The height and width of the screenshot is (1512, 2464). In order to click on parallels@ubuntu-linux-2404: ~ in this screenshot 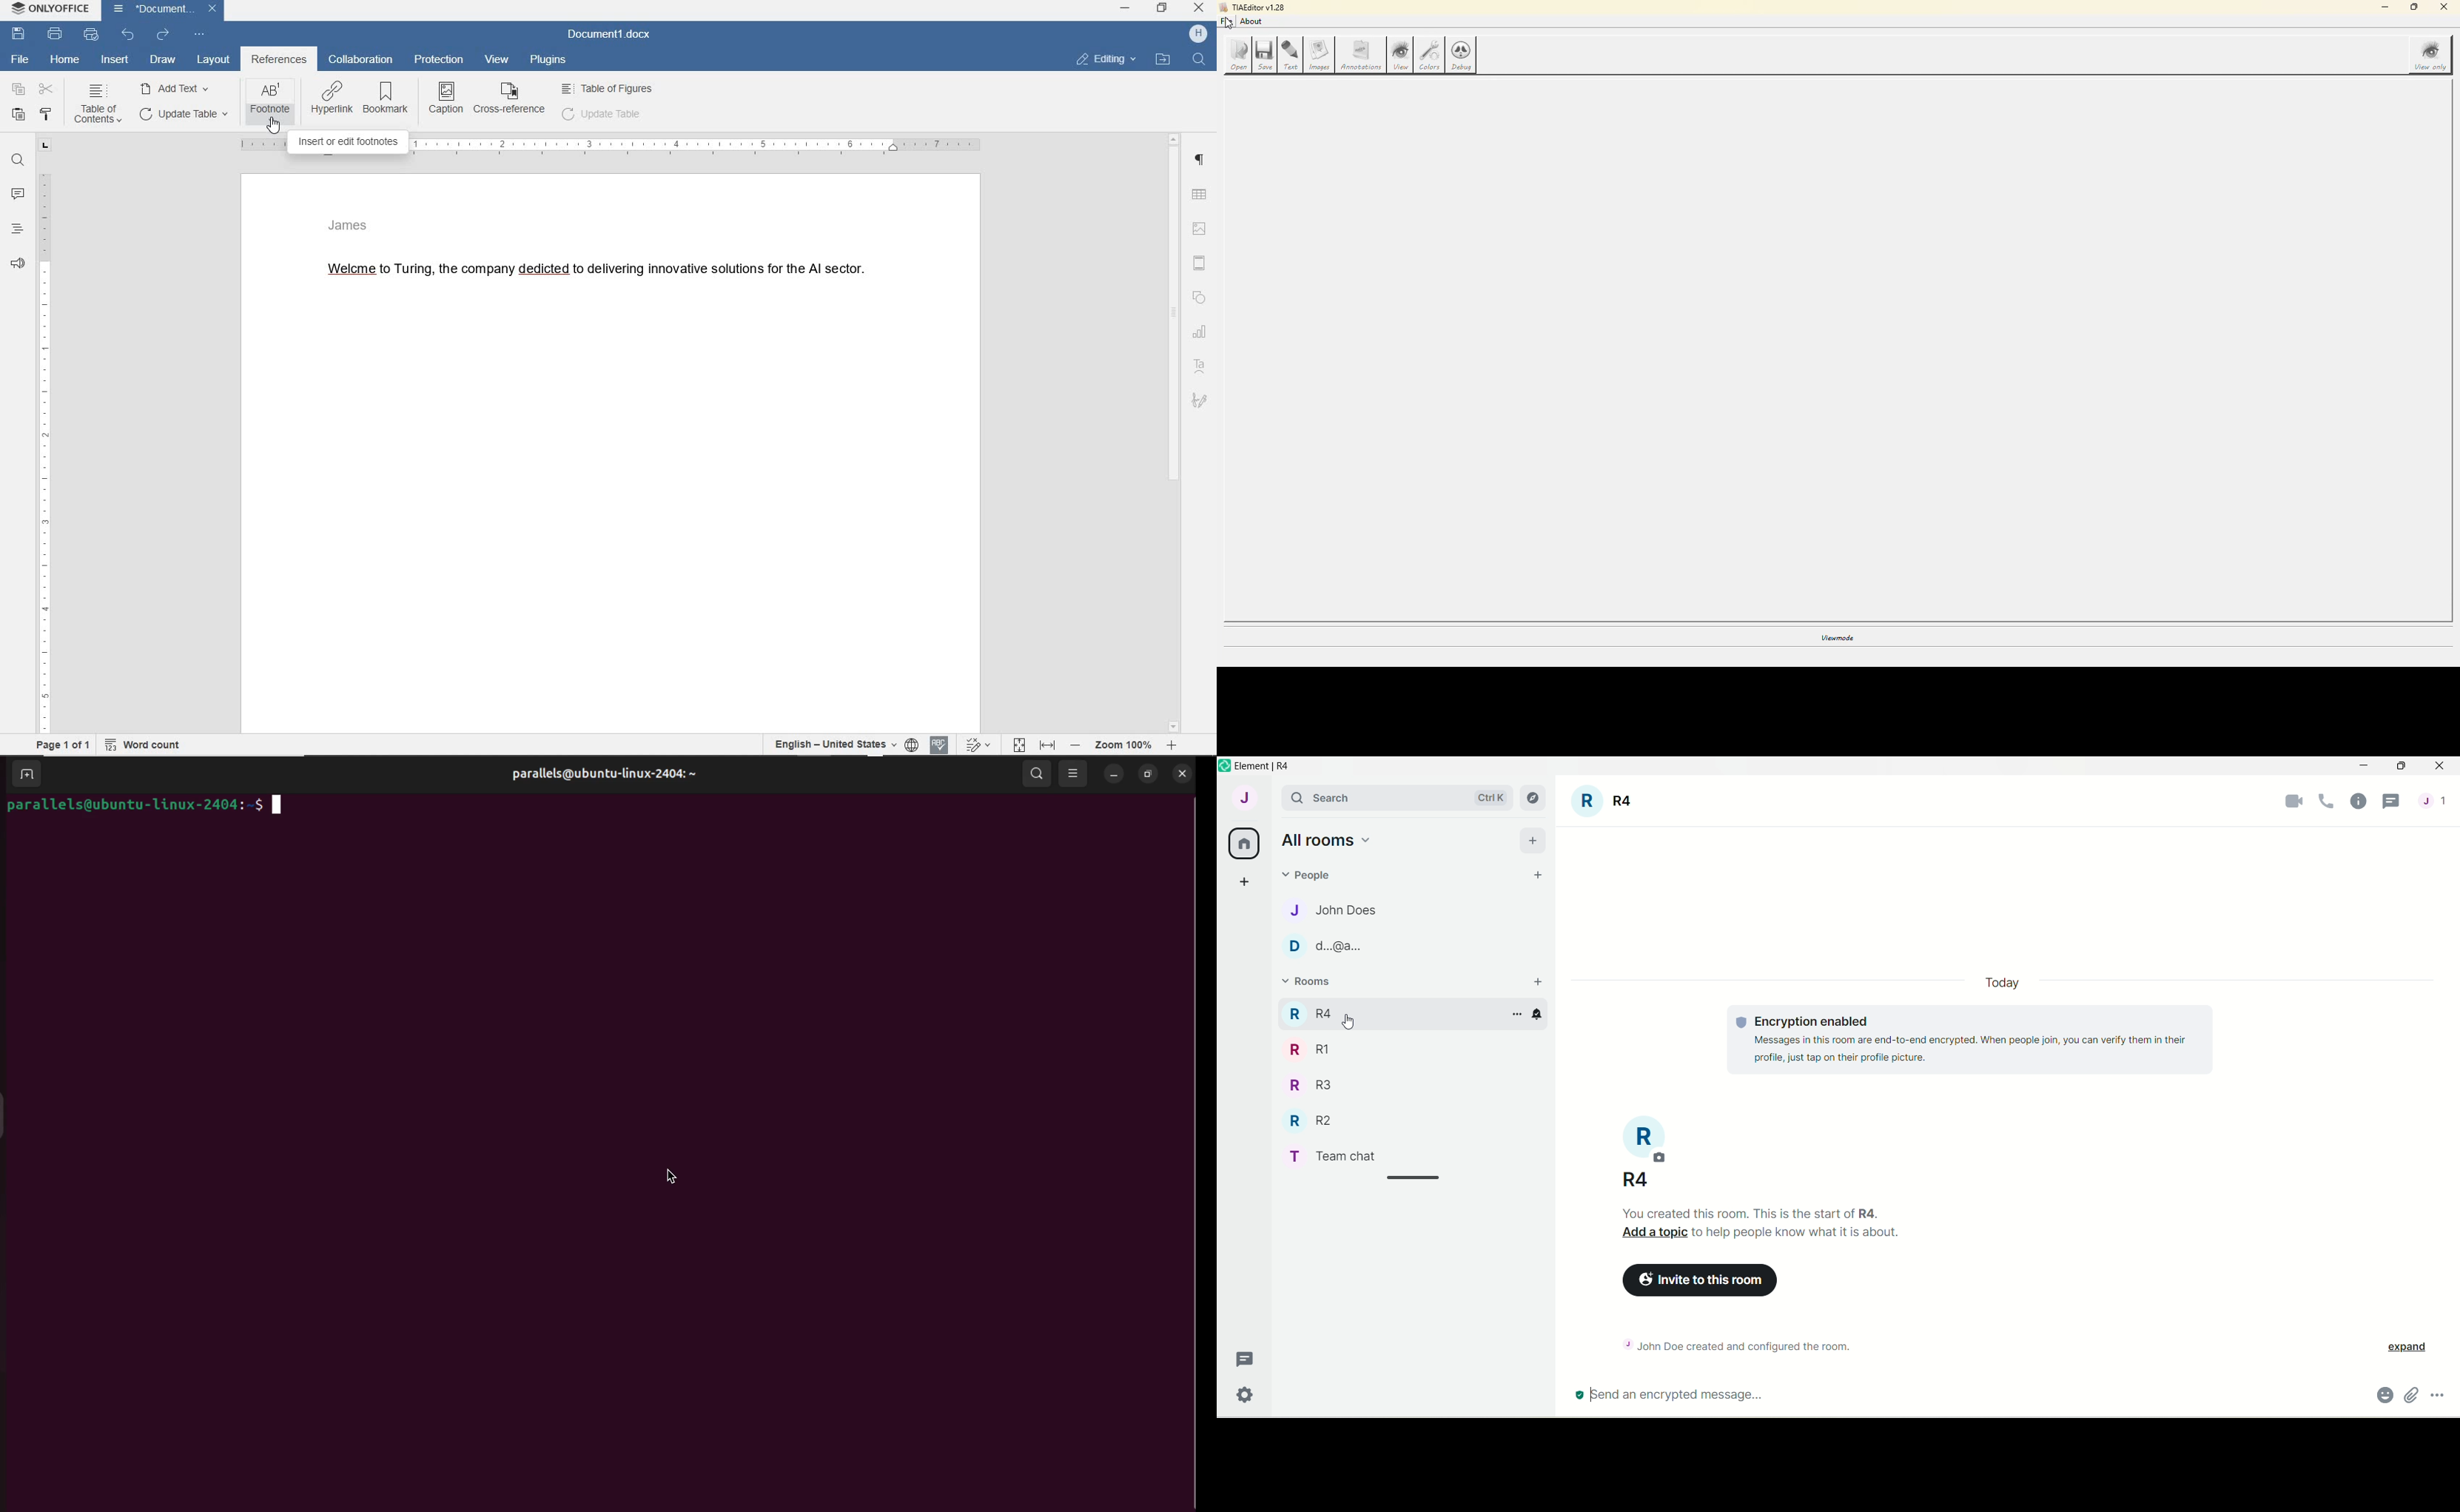, I will do `click(600, 771)`.